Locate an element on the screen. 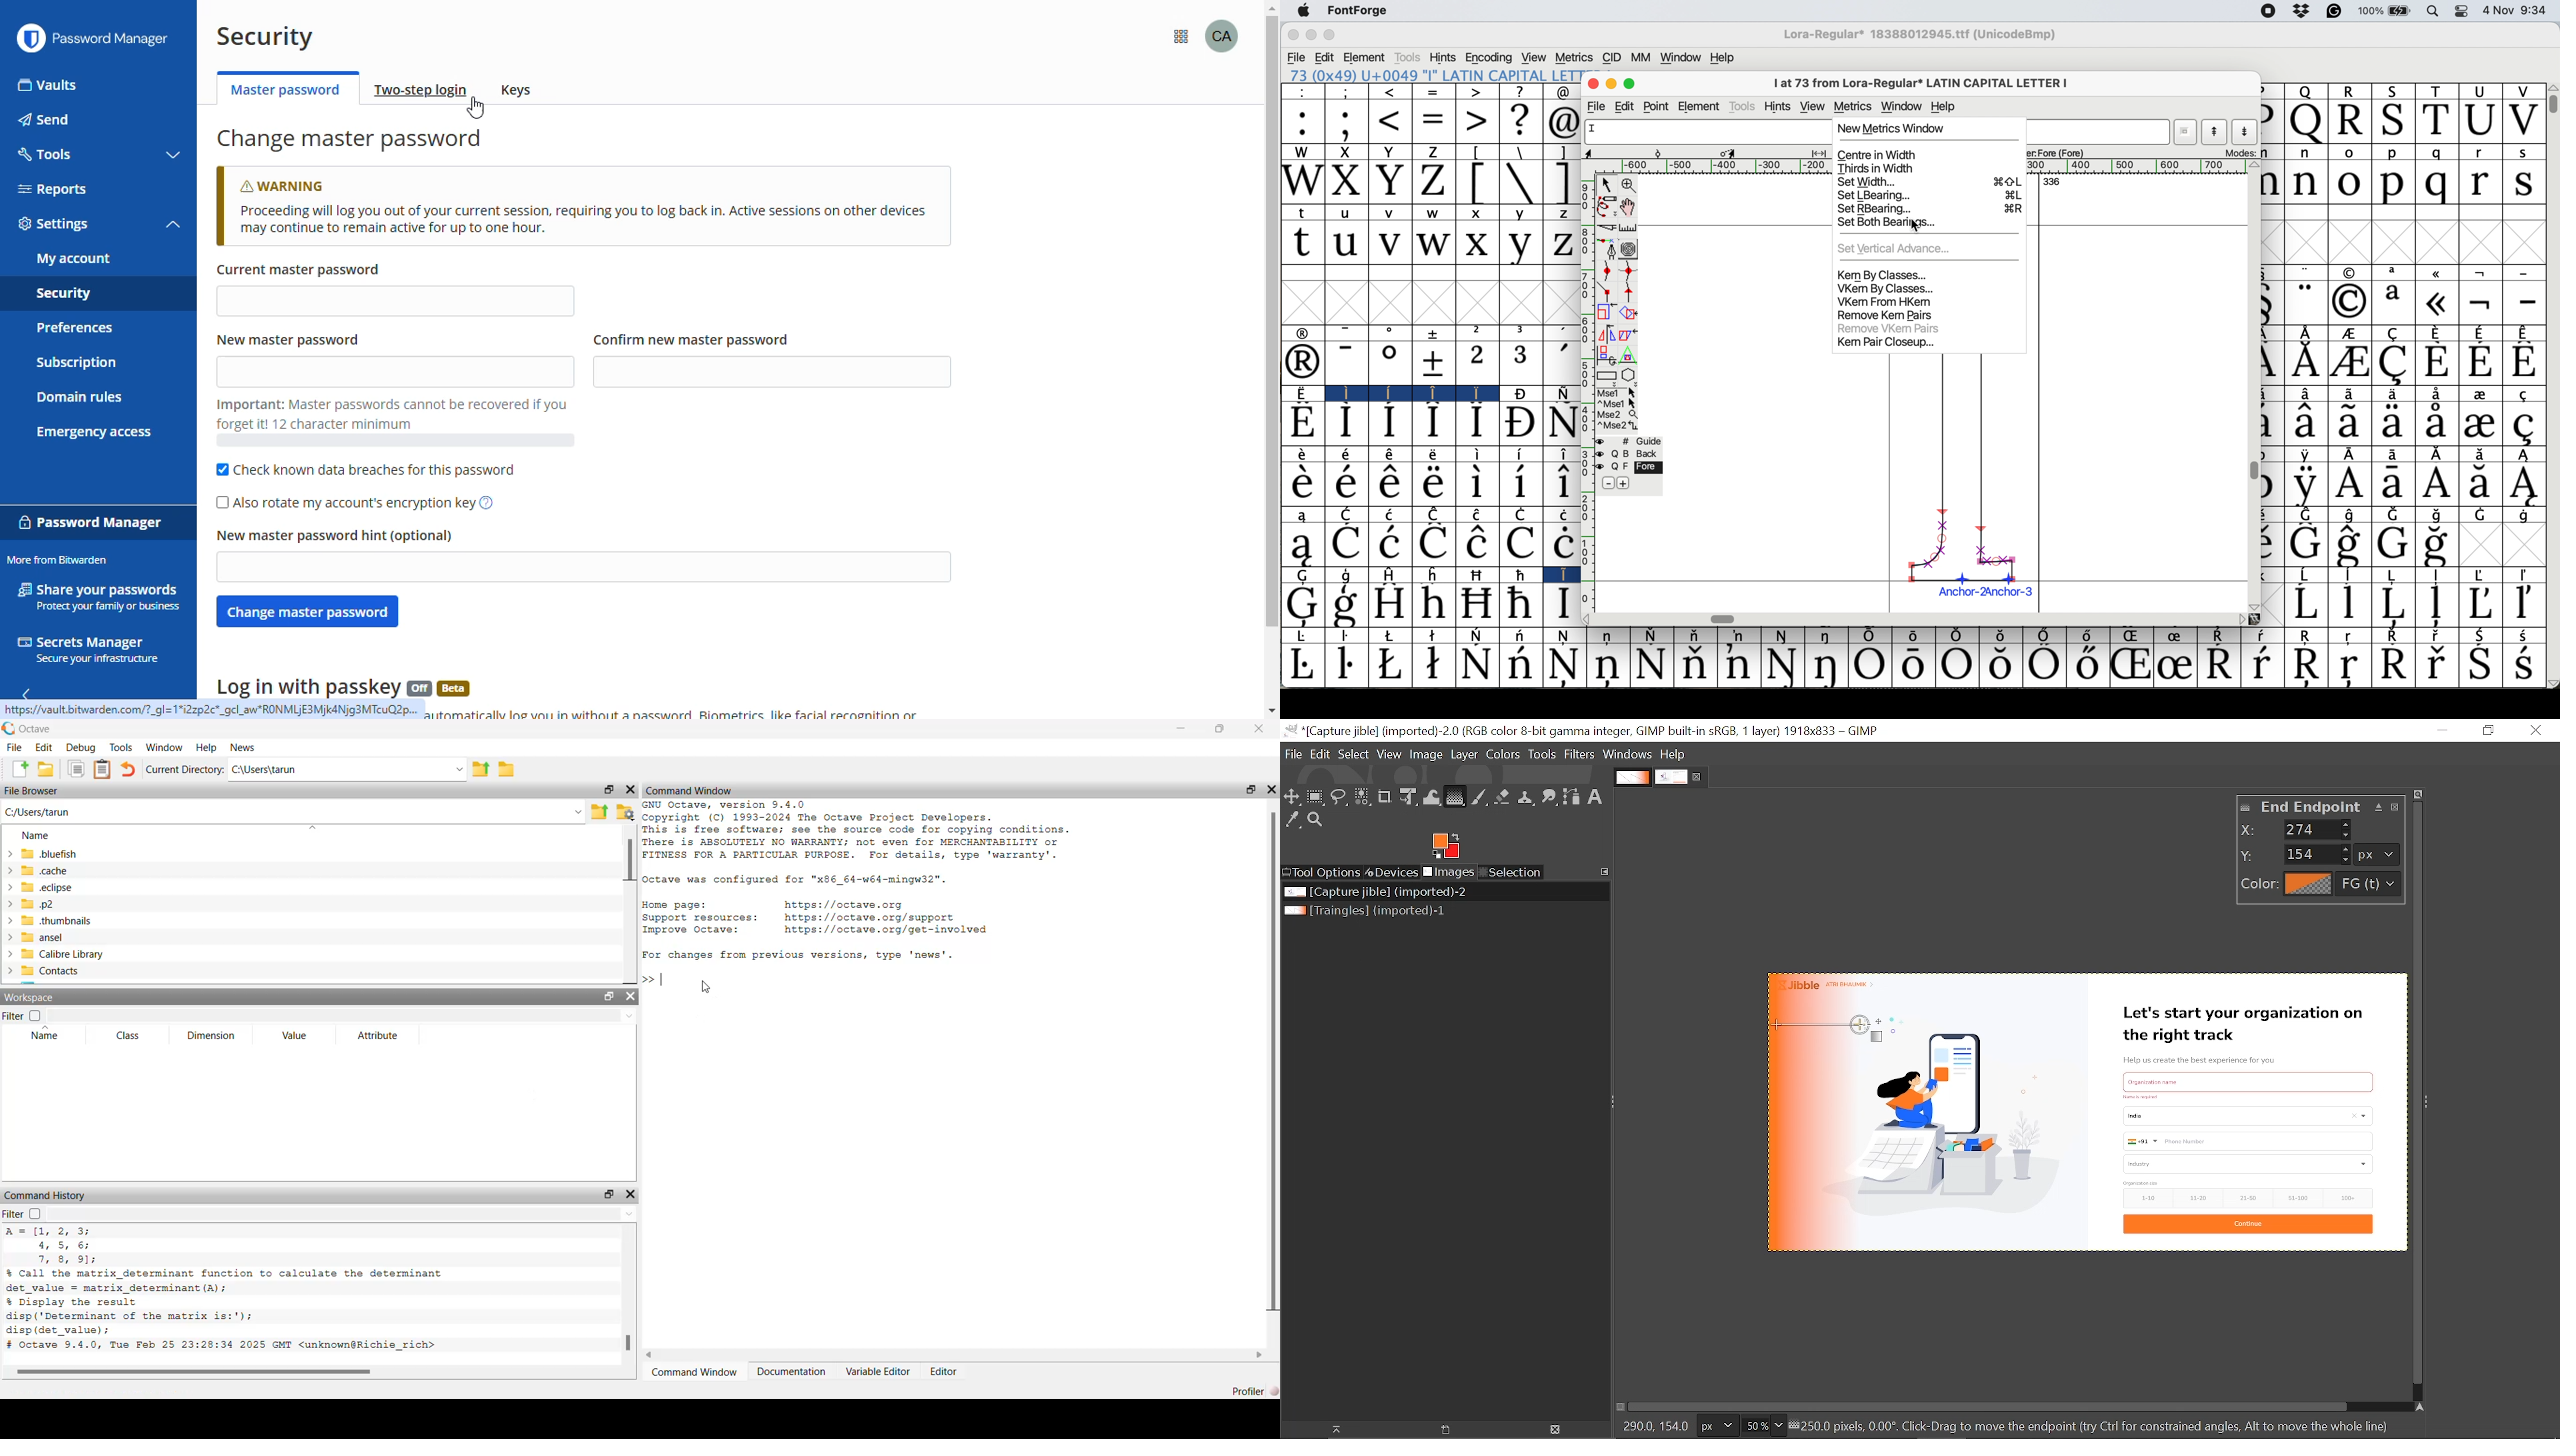 The image size is (2576, 1456). y is located at coordinates (1519, 244).